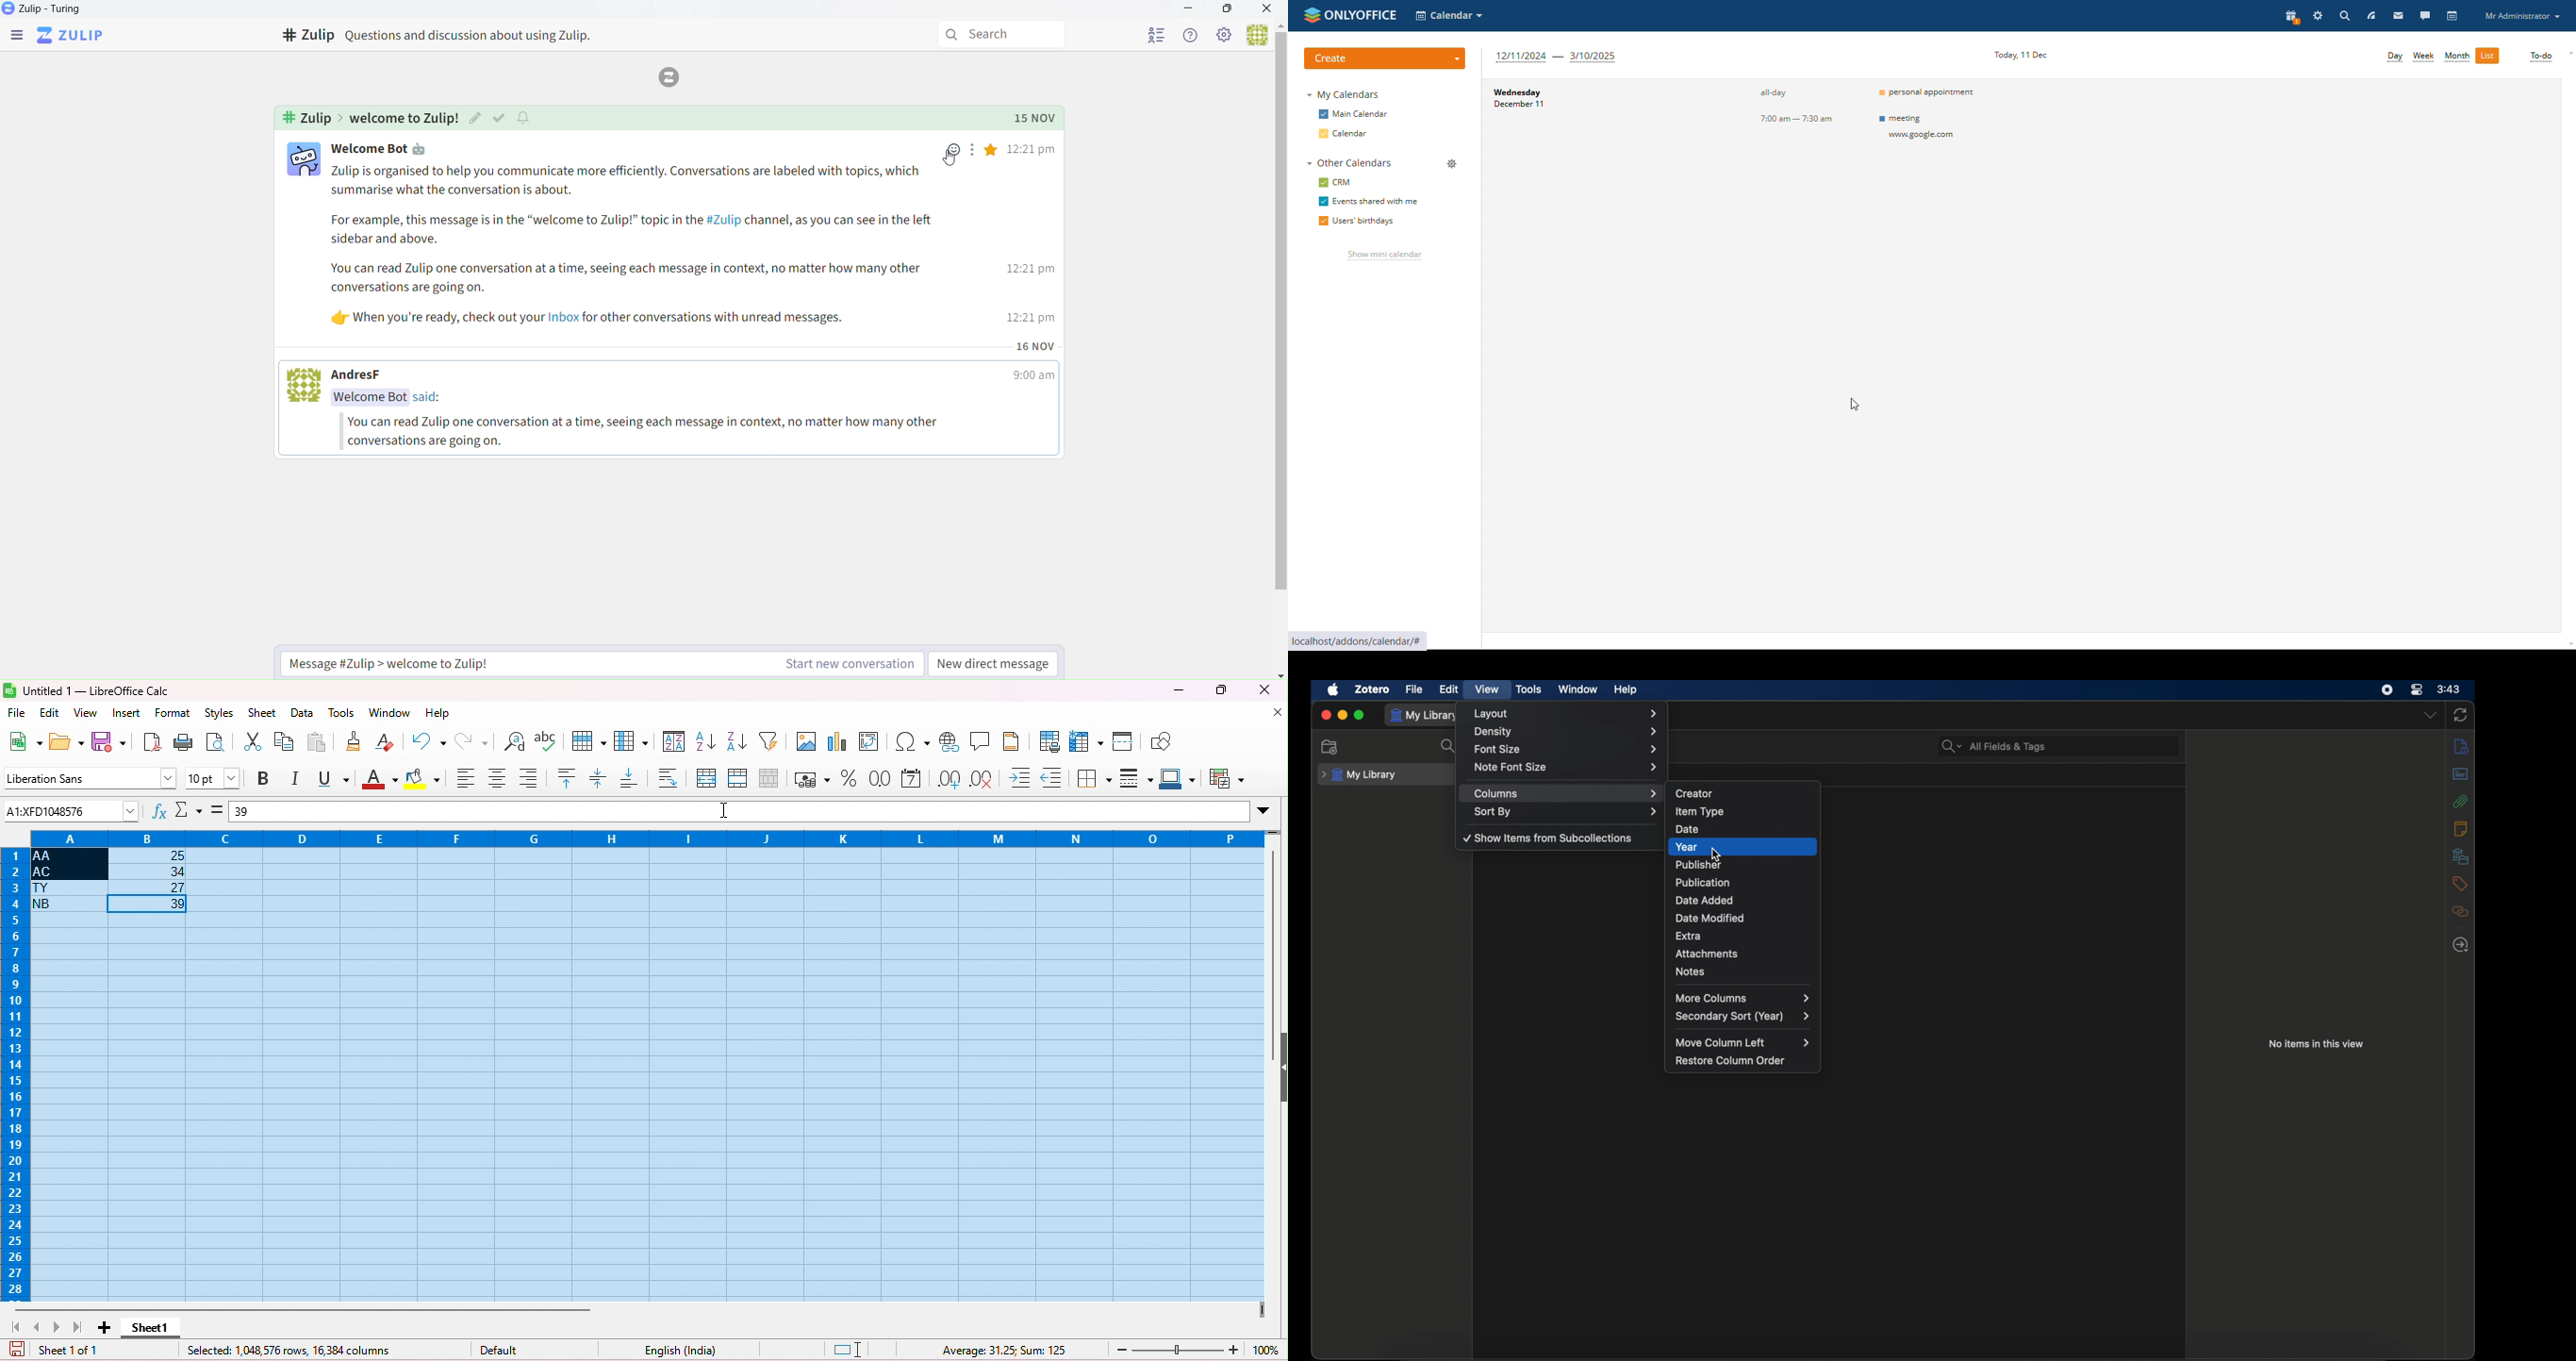 Image resolution: width=2576 pixels, height=1372 pixels. What do you see at coordinates (152, 741) in the screenshot?
I see `export as pdf` at bounding box center [152, 741].